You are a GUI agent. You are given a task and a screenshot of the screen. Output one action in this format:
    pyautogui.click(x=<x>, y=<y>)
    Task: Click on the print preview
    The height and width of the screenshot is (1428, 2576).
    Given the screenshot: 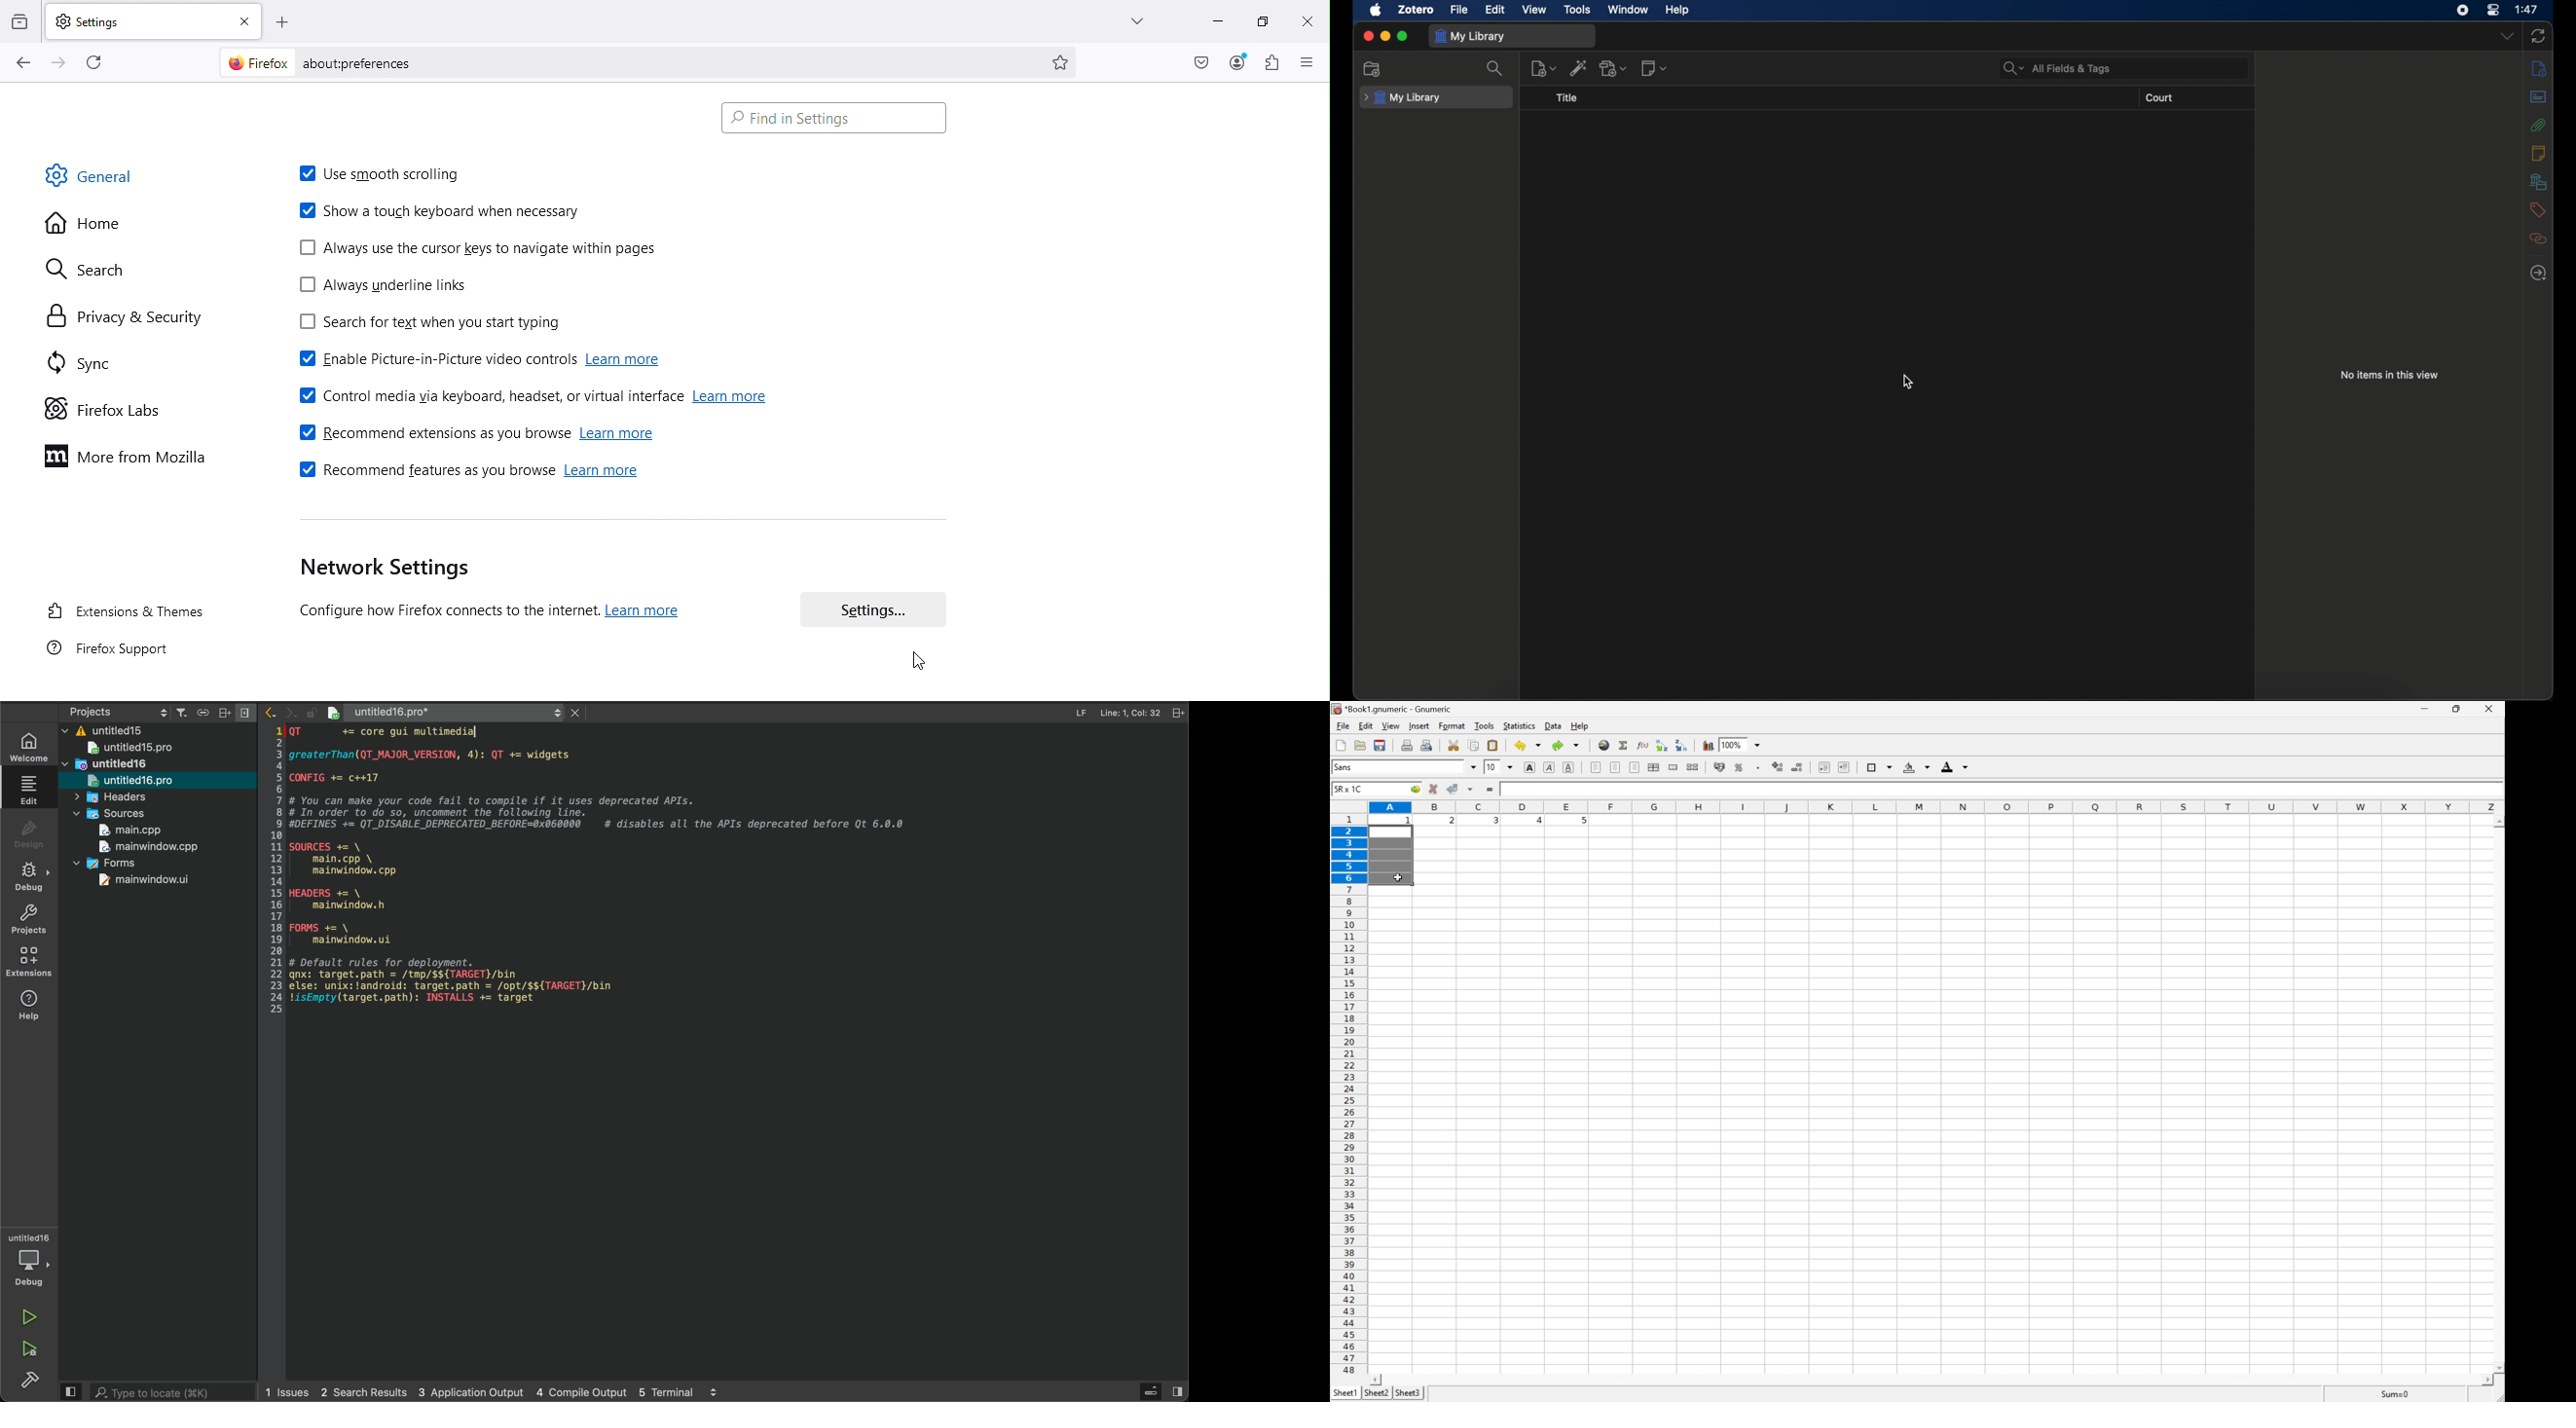 What is the action you would take?
    pyautogui.click(x=1428, y=744)
    